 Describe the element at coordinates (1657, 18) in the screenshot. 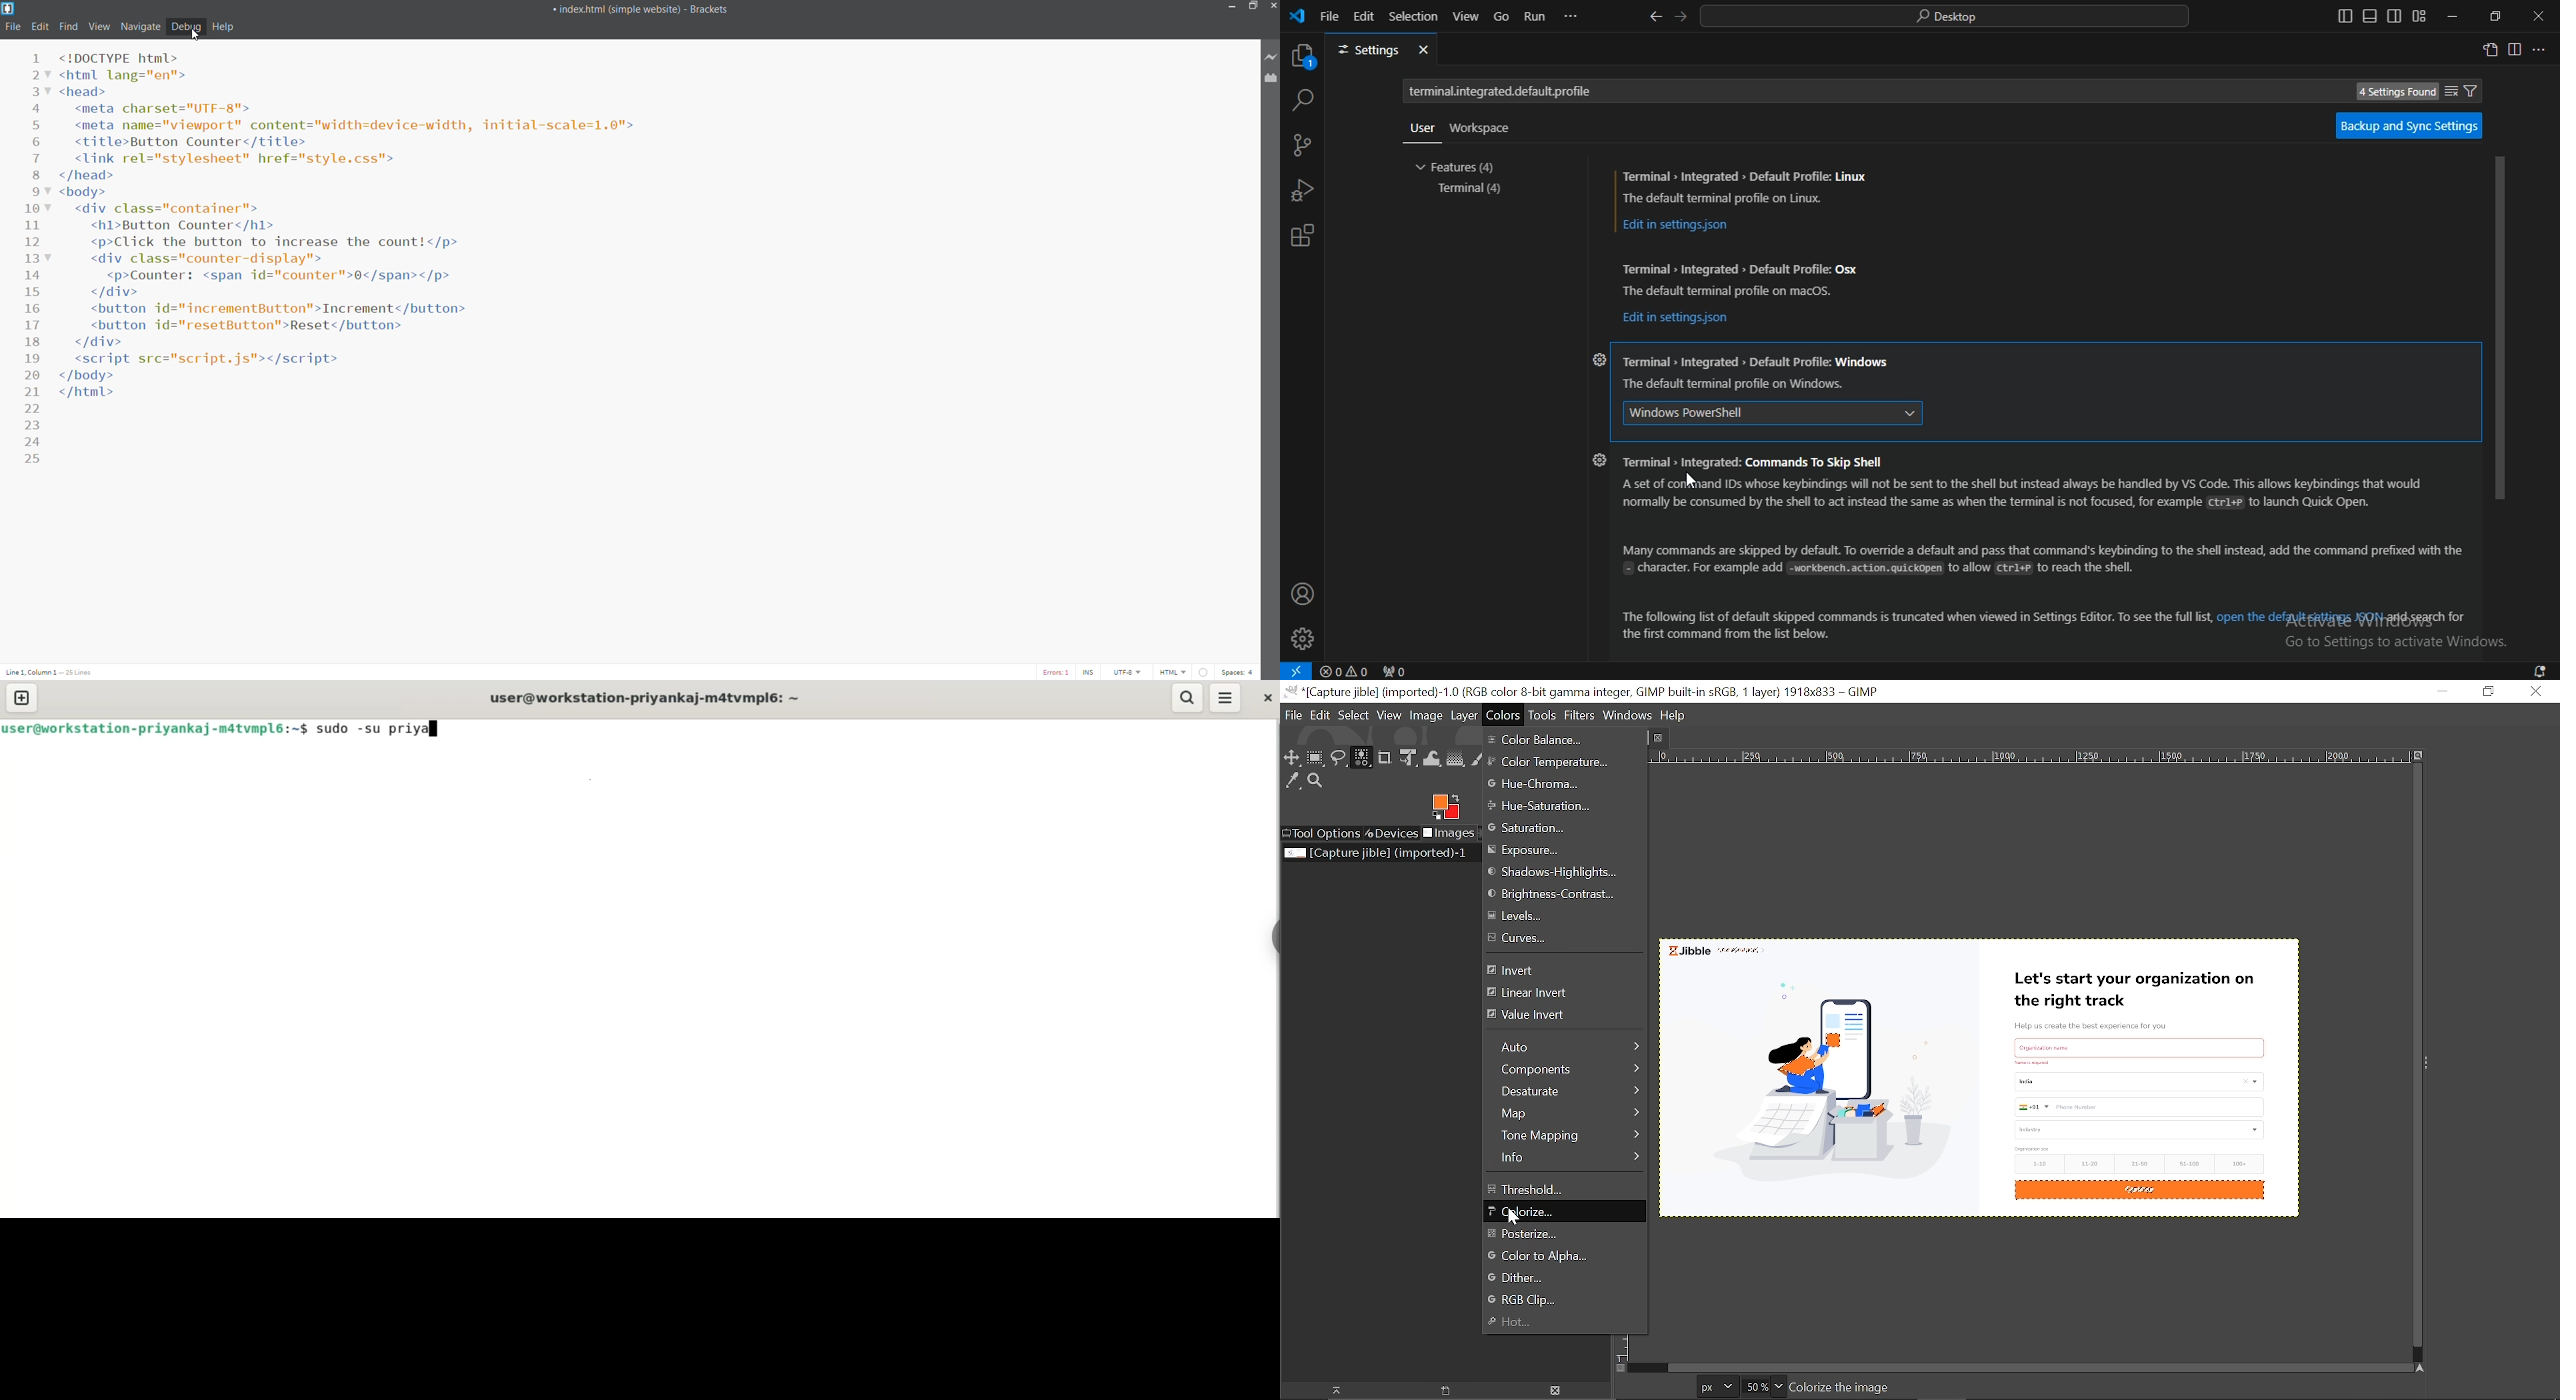

I see `go back` at that location.